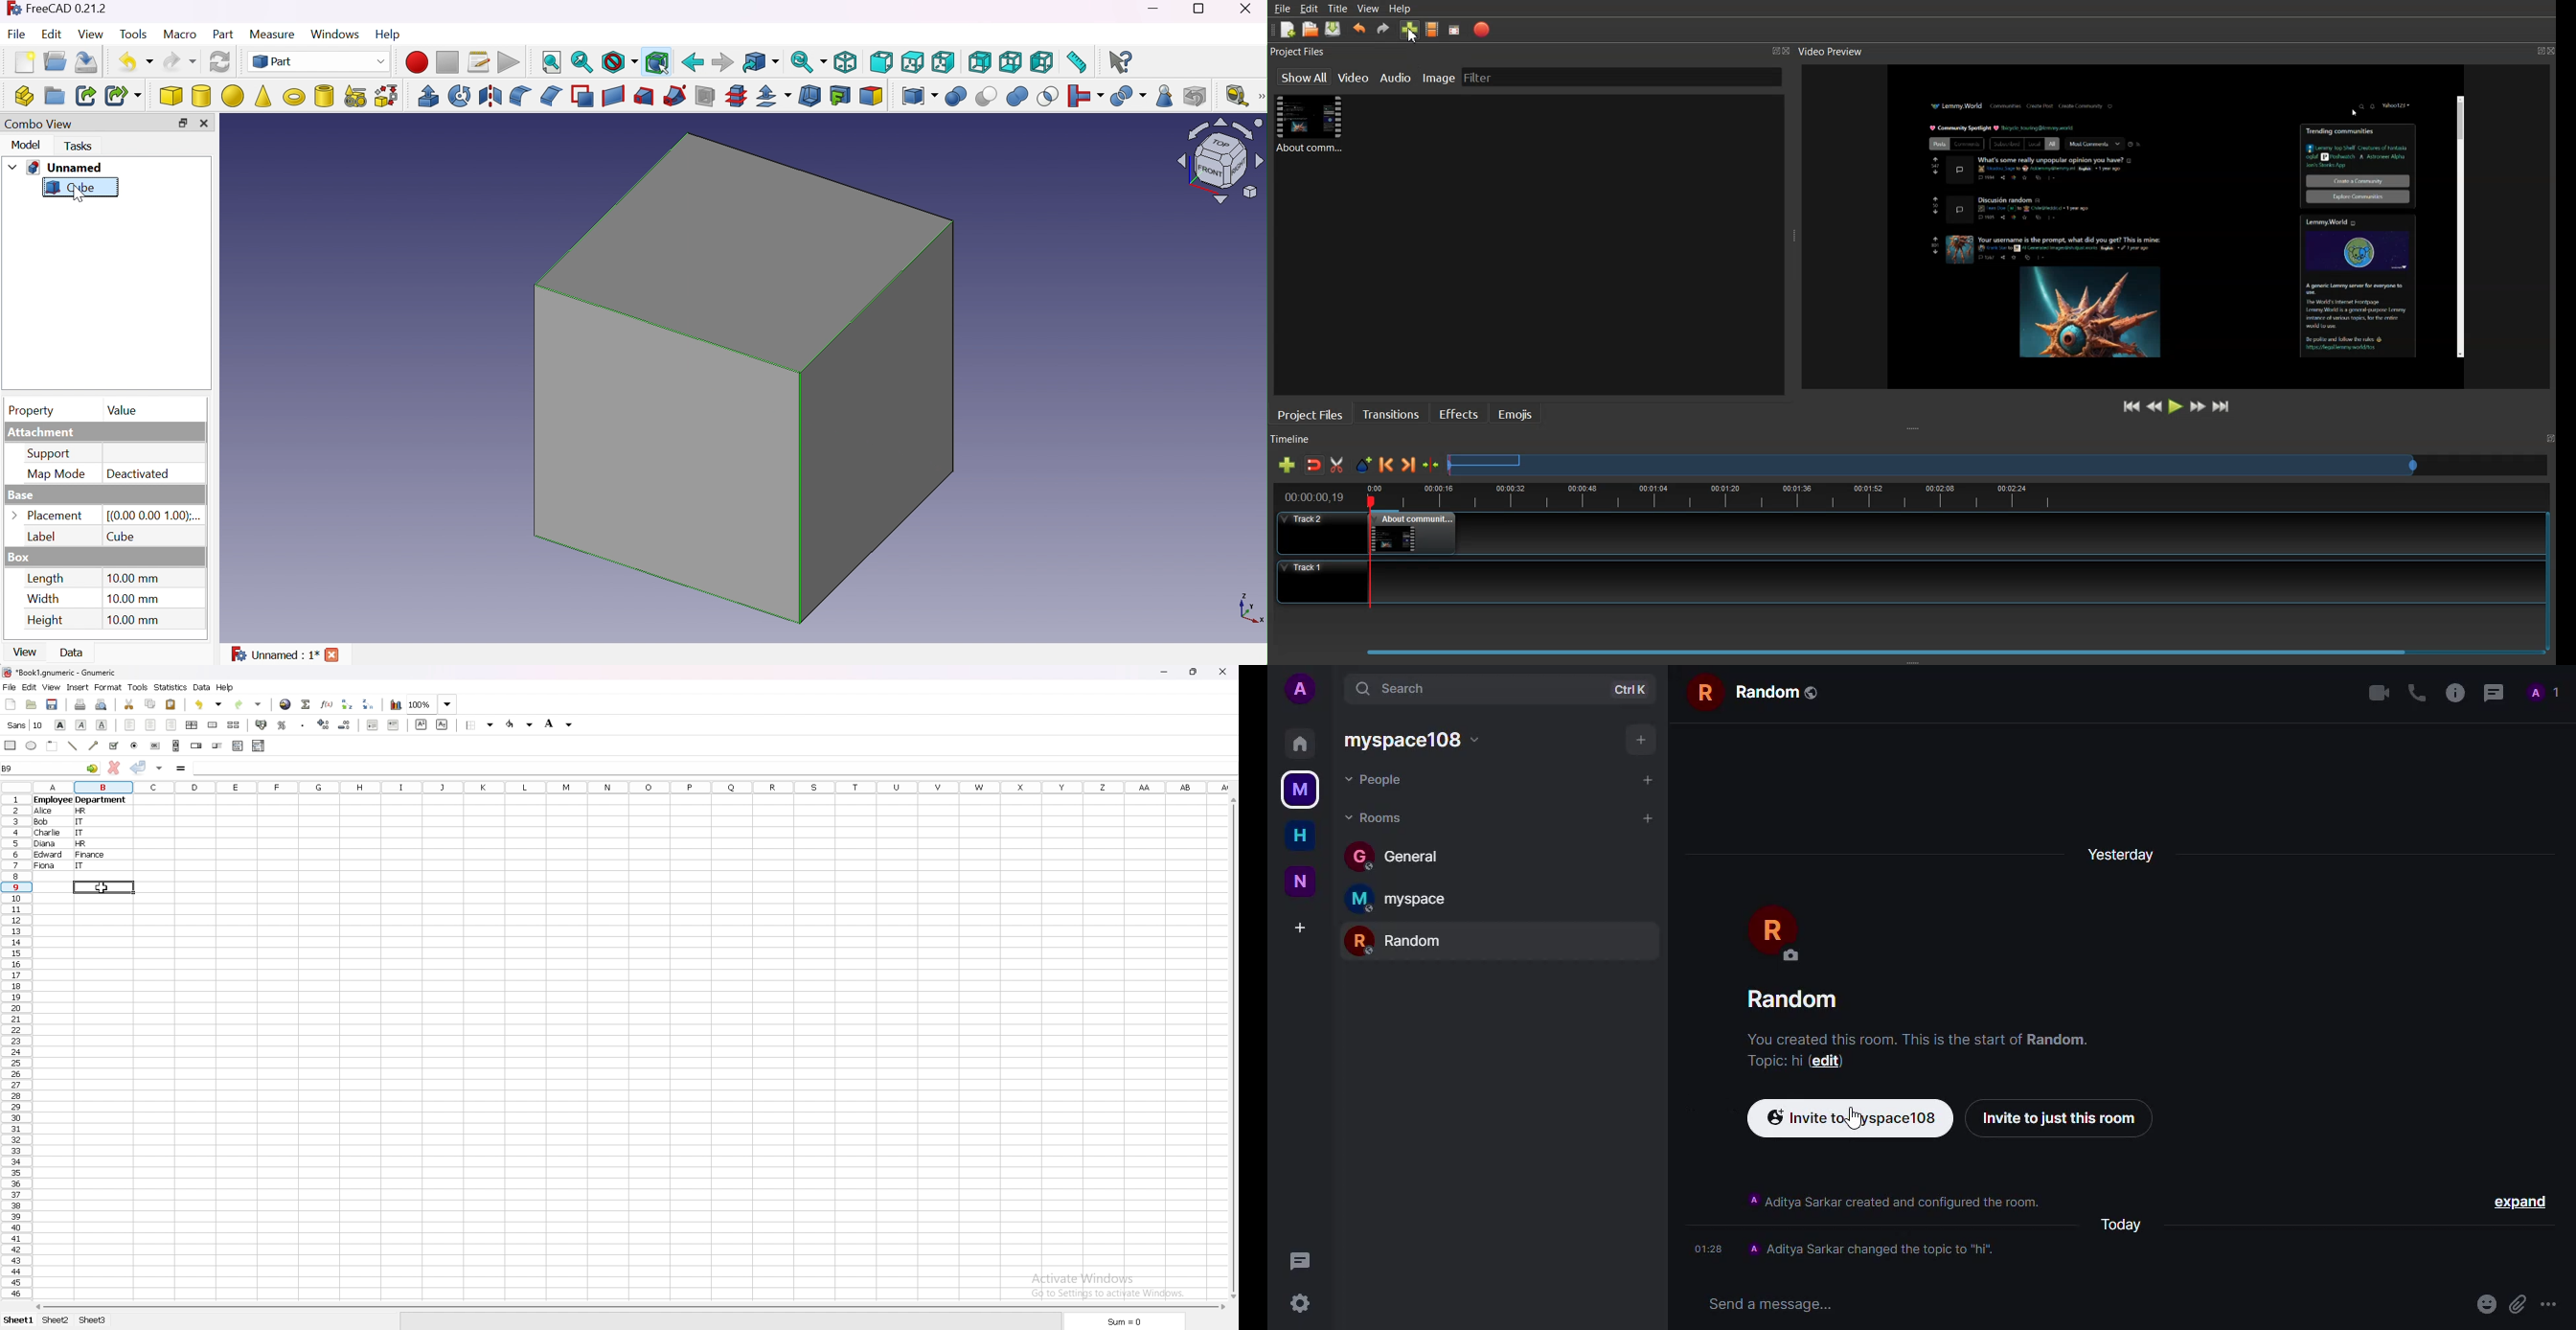 This screenshot has width=2576, height=1344. Describe the element at coordinates (103, 887) in the screenshot. I see `selected cell` at that location.